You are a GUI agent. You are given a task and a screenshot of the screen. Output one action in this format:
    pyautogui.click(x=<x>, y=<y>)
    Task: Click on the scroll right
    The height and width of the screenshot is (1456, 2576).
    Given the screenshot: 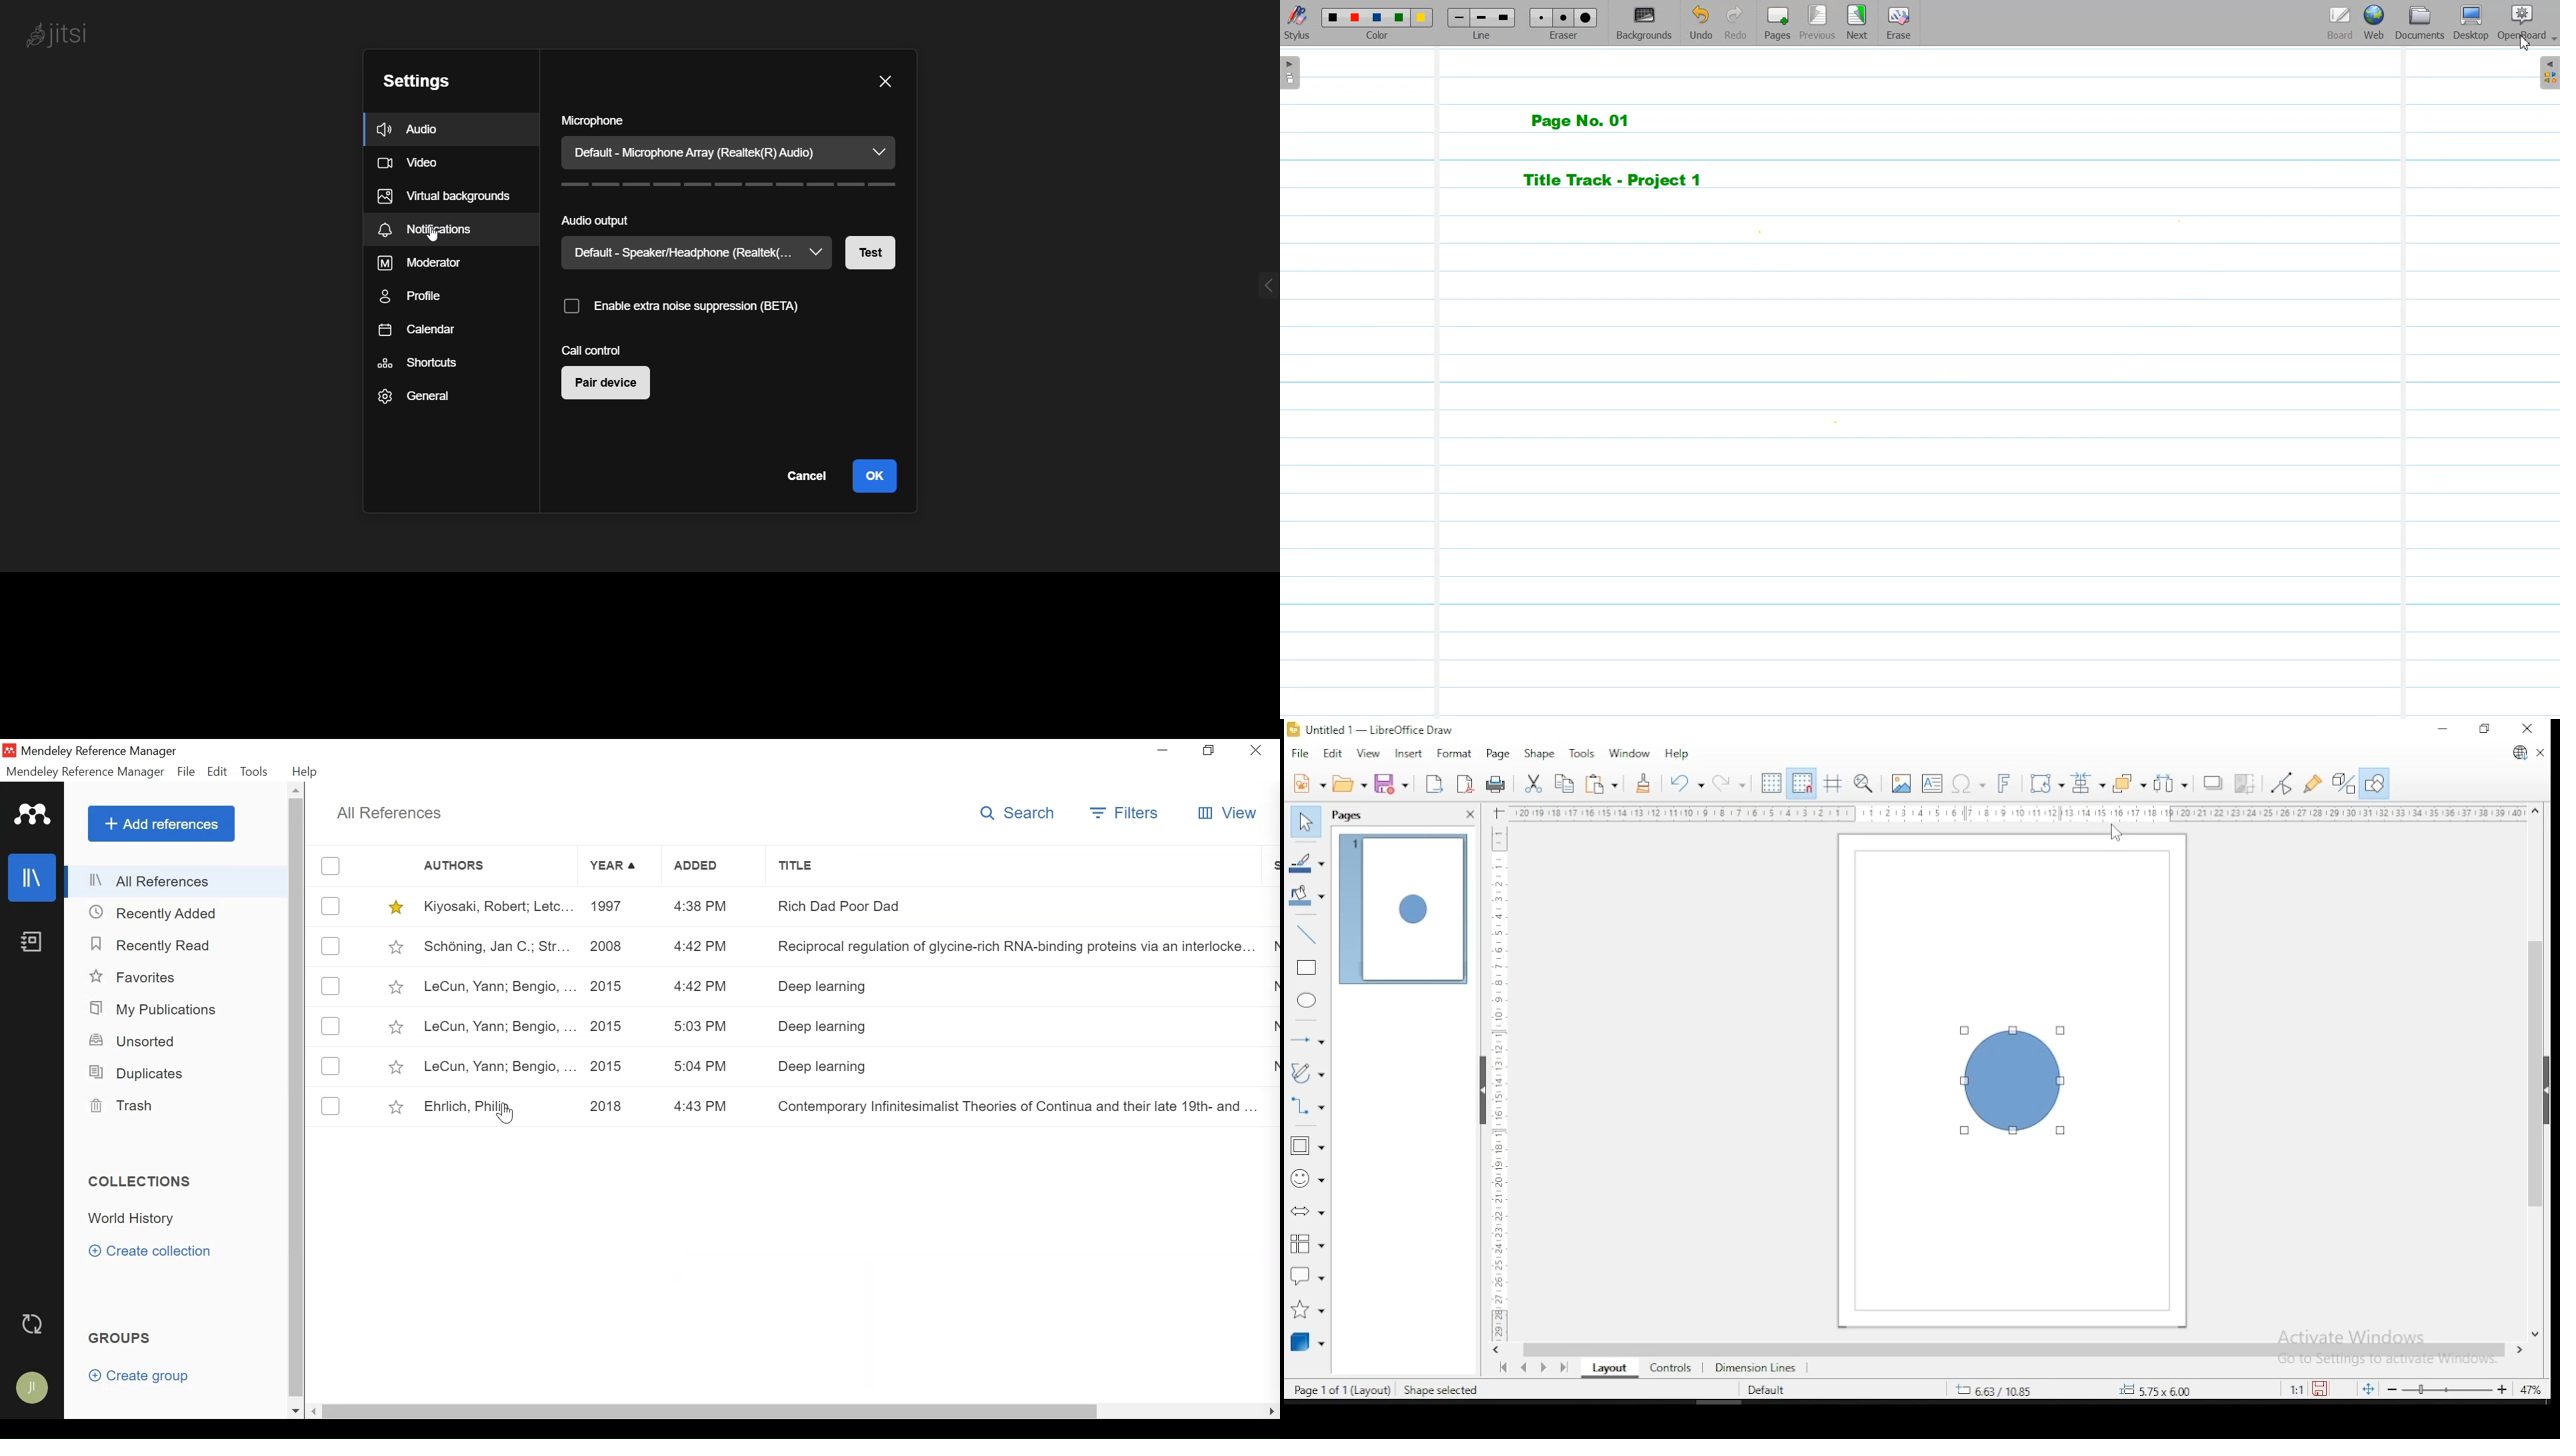 What is the action you would take?
    pyautogui.click(x=1271, y=1410)
    